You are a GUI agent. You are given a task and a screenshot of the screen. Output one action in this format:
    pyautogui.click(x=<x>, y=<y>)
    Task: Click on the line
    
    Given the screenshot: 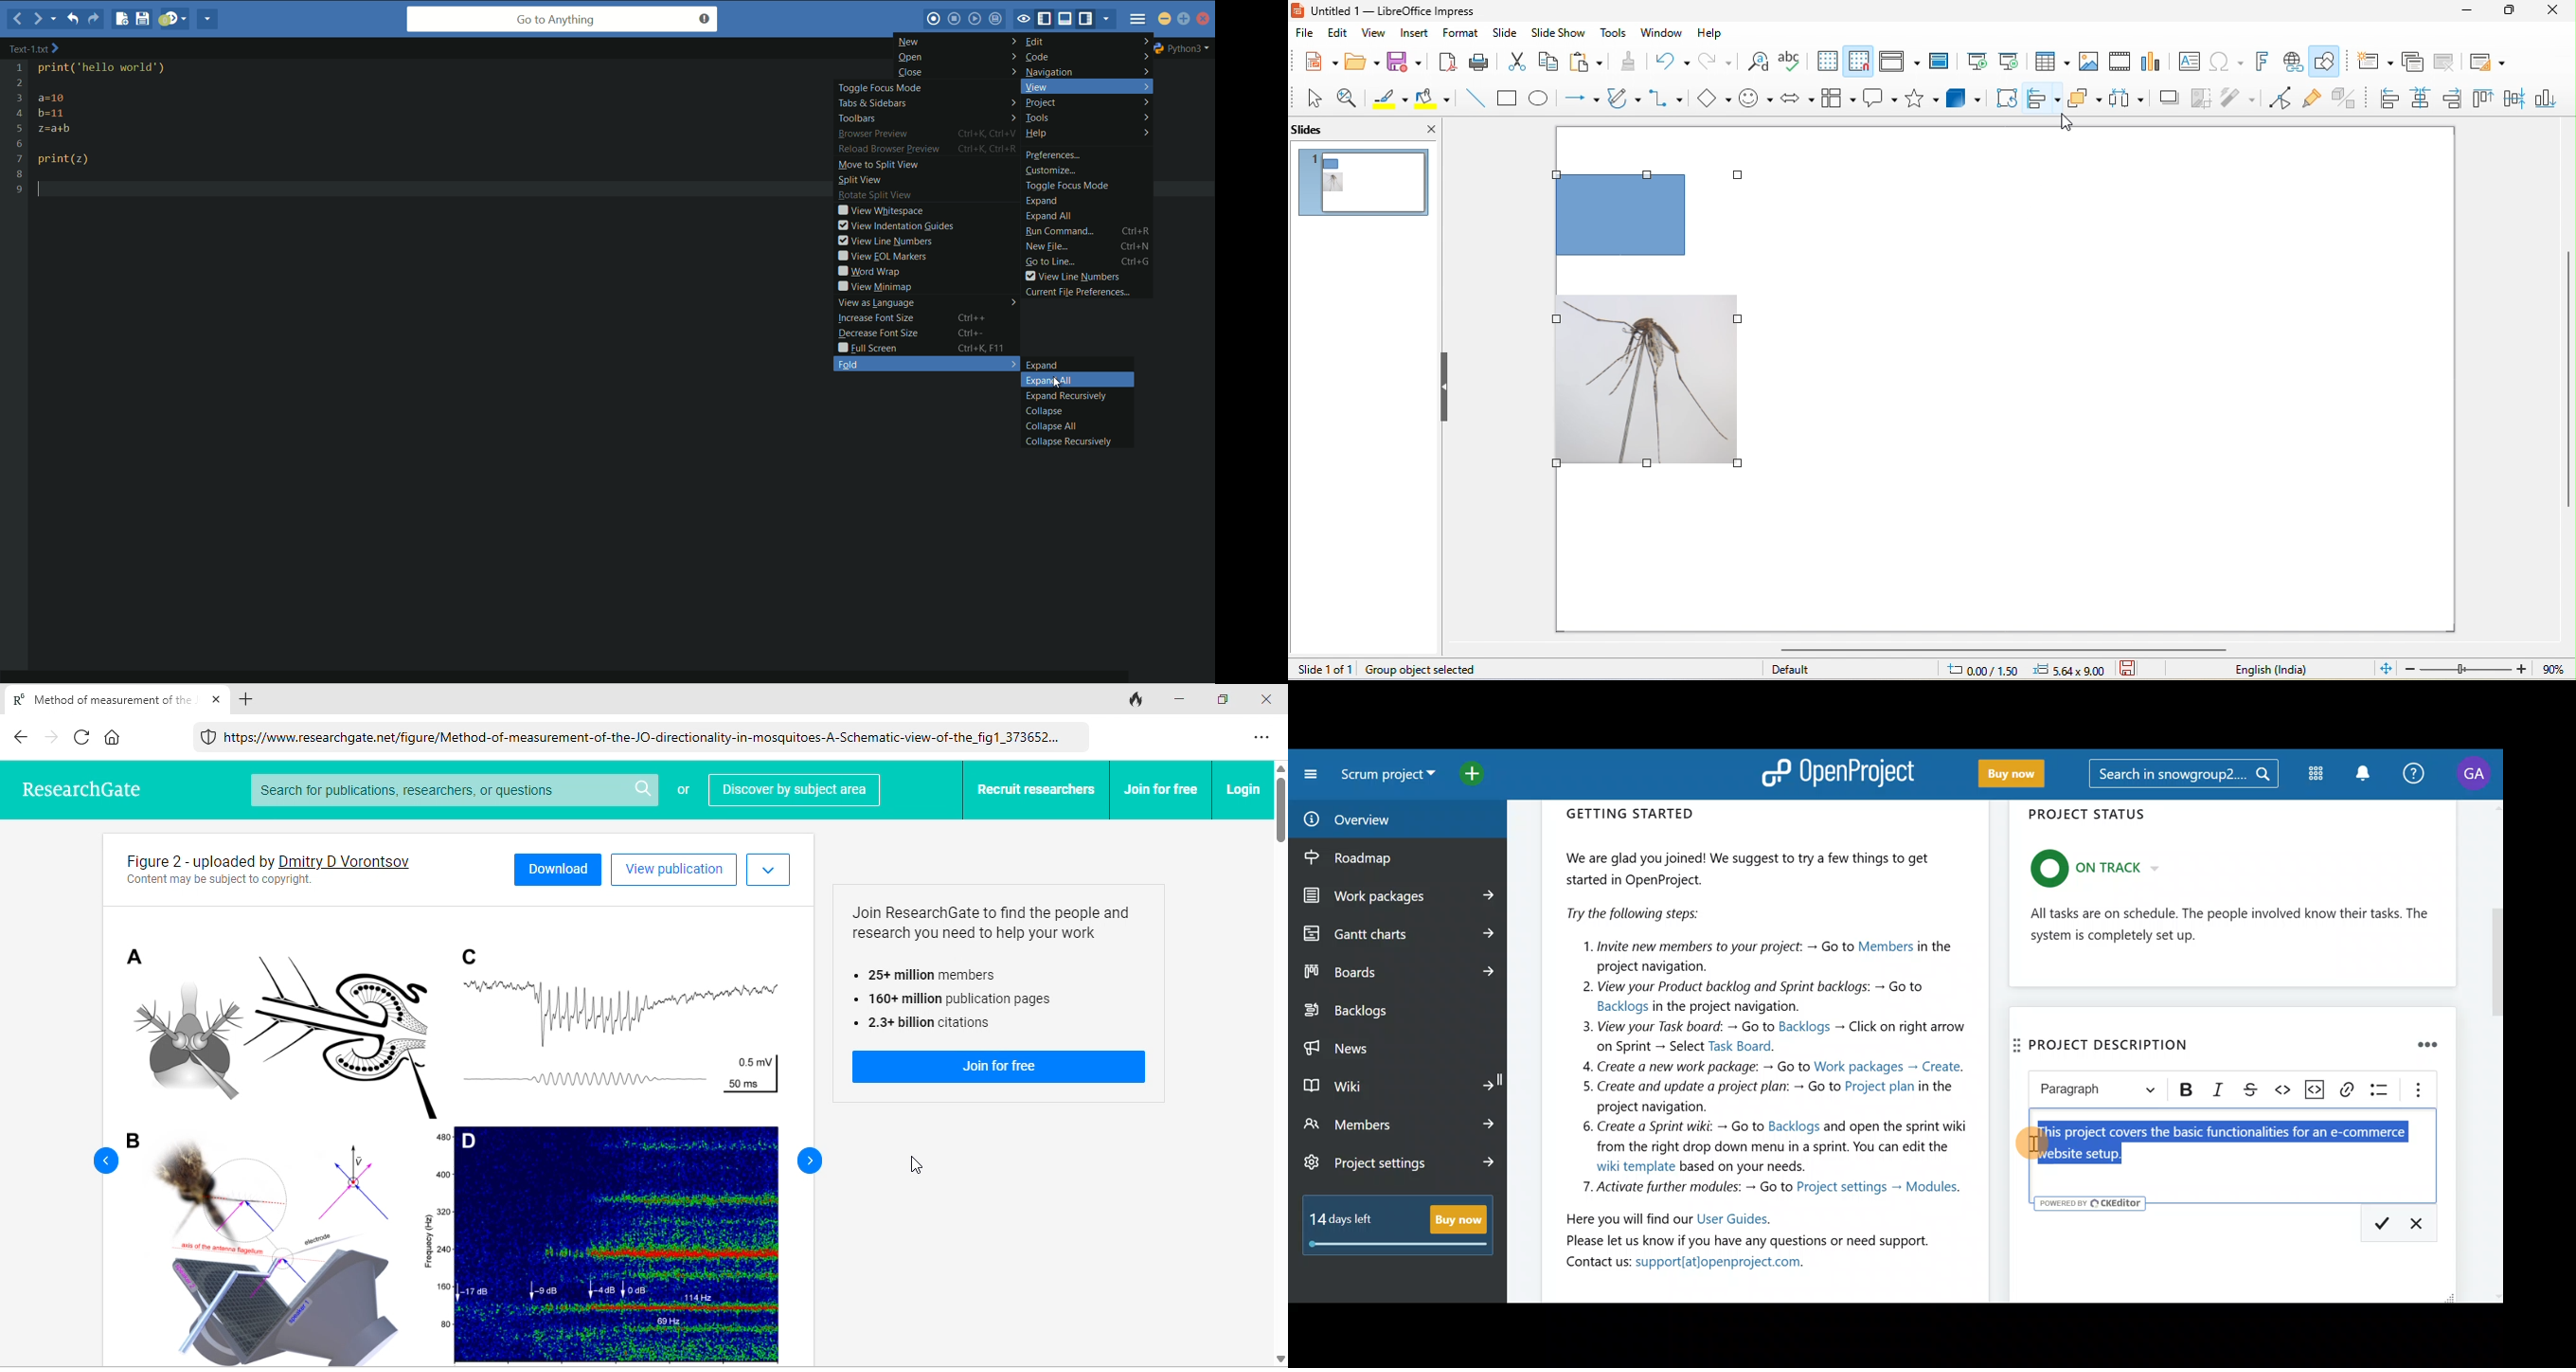 What is the action you would take?
    pyautogui.click(x=1478, y=99)
    